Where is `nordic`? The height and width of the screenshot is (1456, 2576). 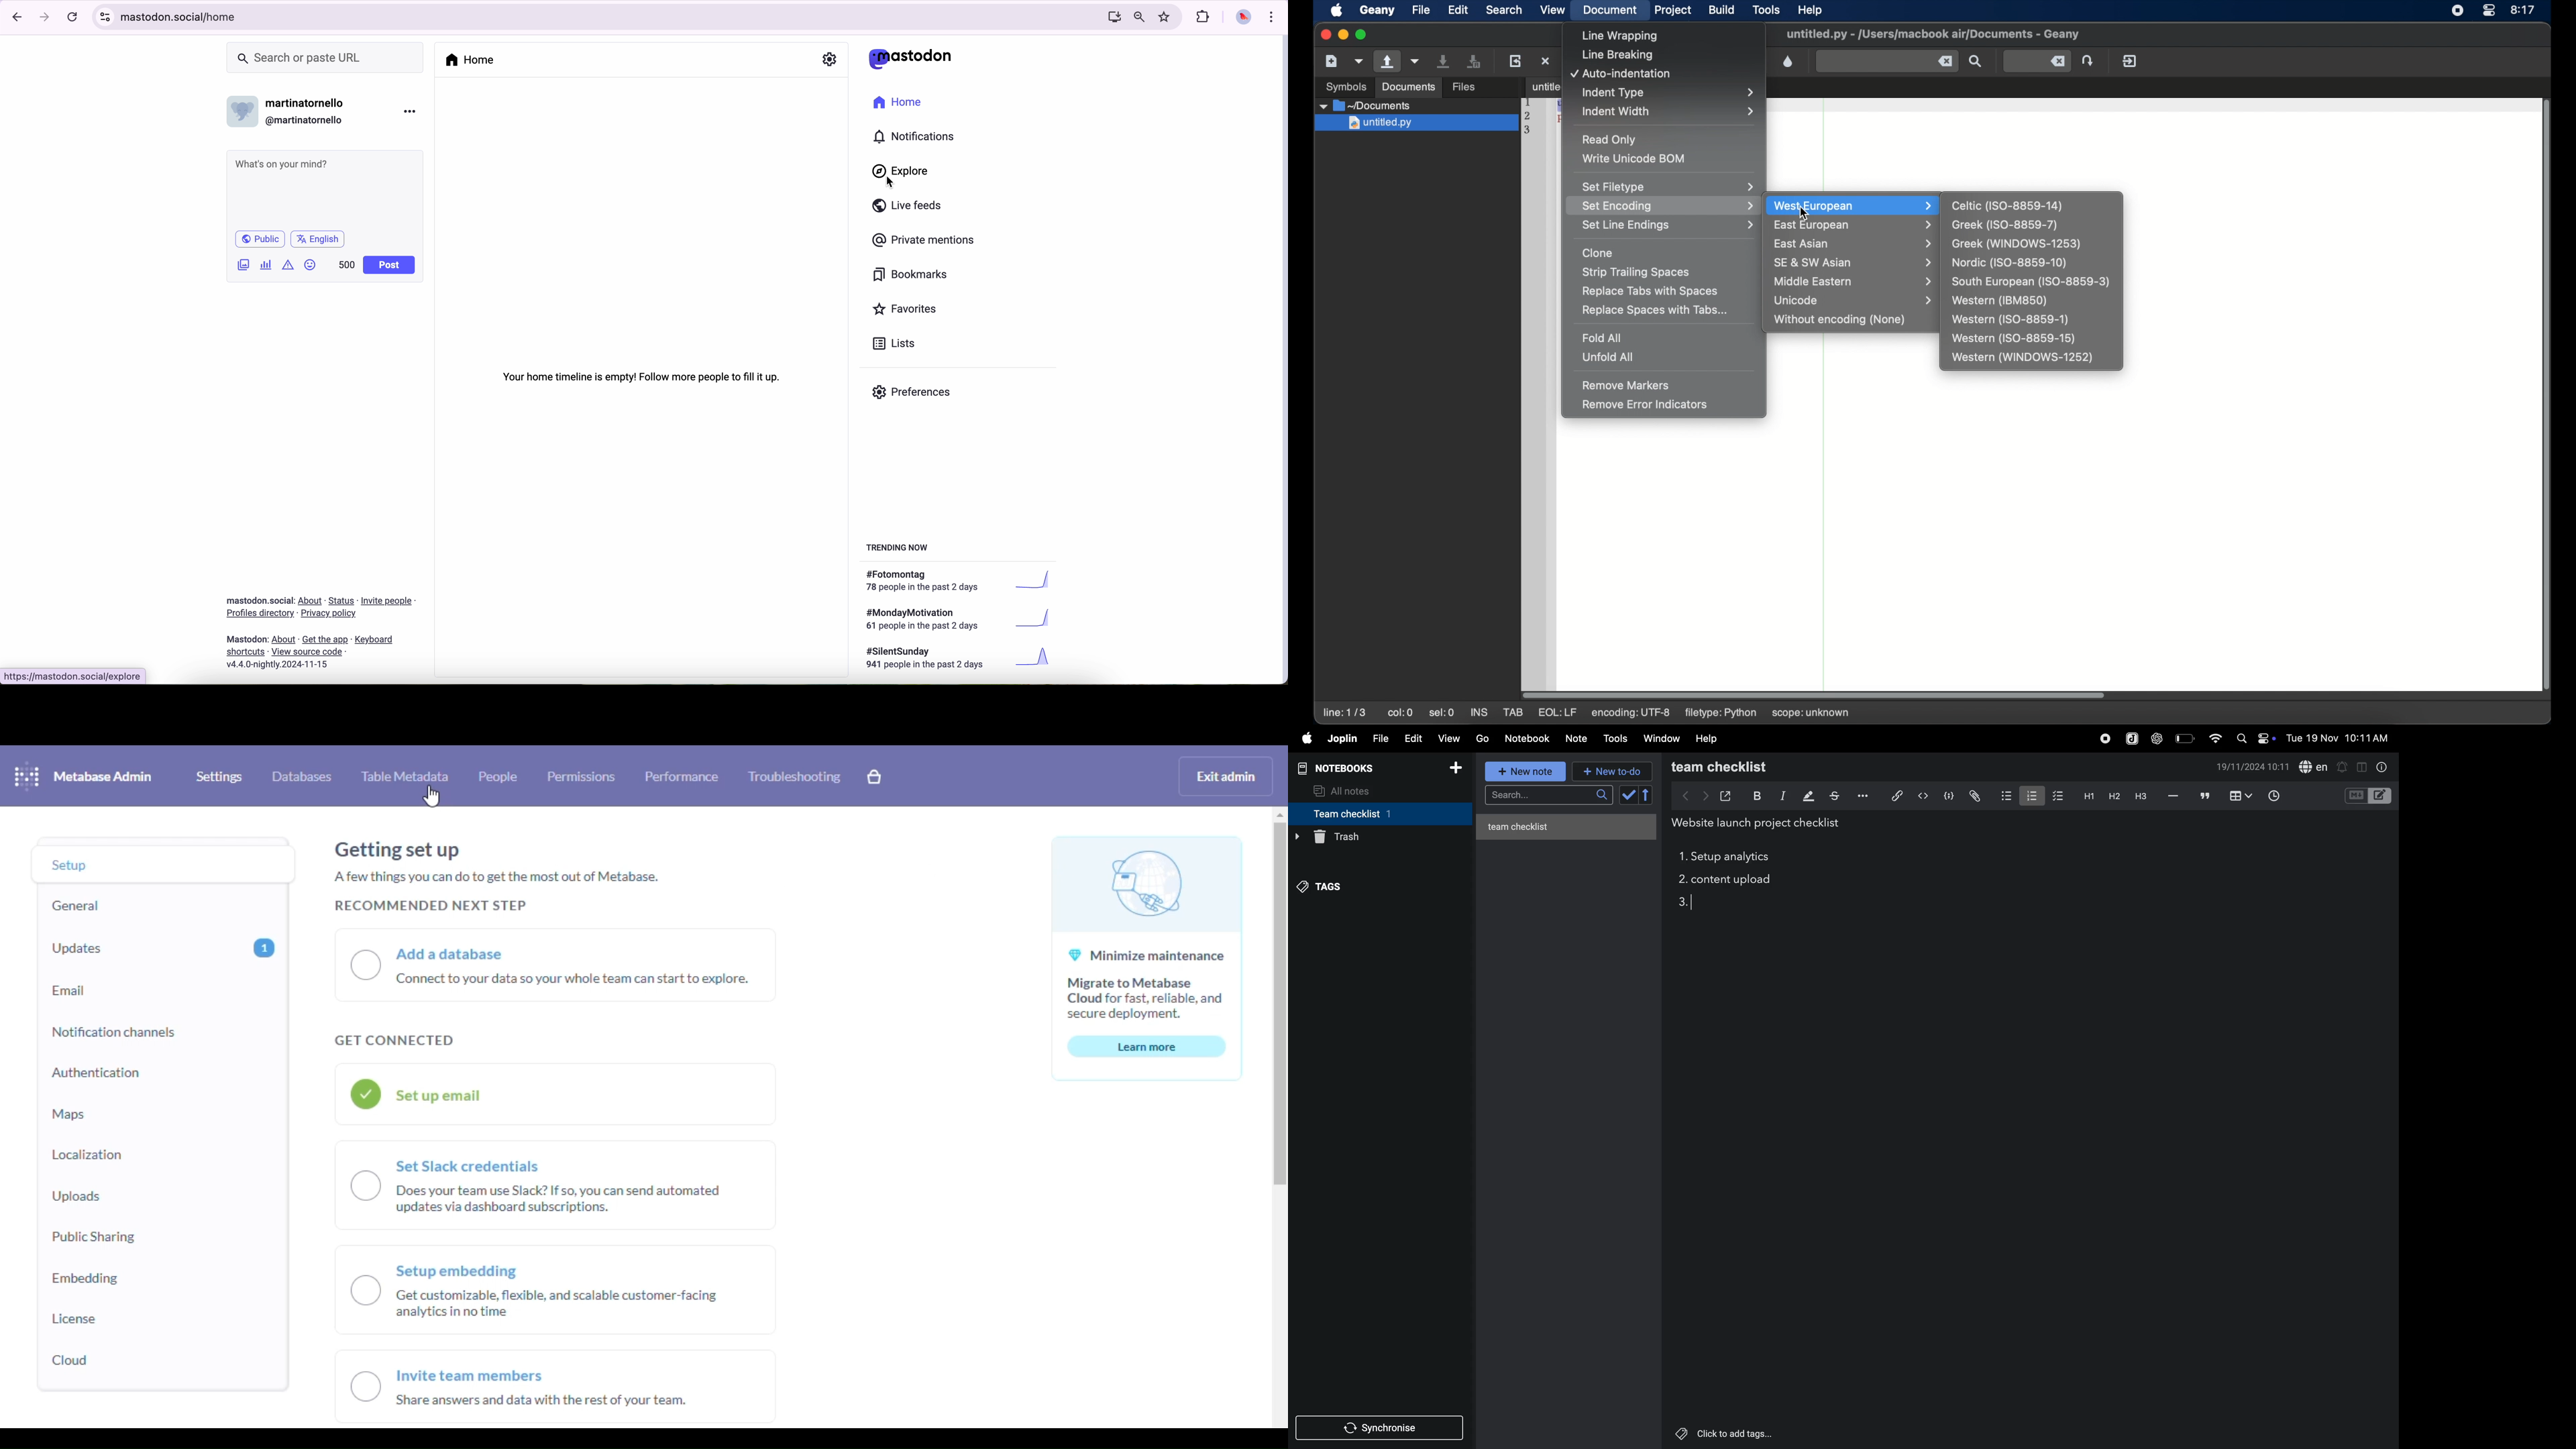
nordic is located at coordinates (2008, 263).